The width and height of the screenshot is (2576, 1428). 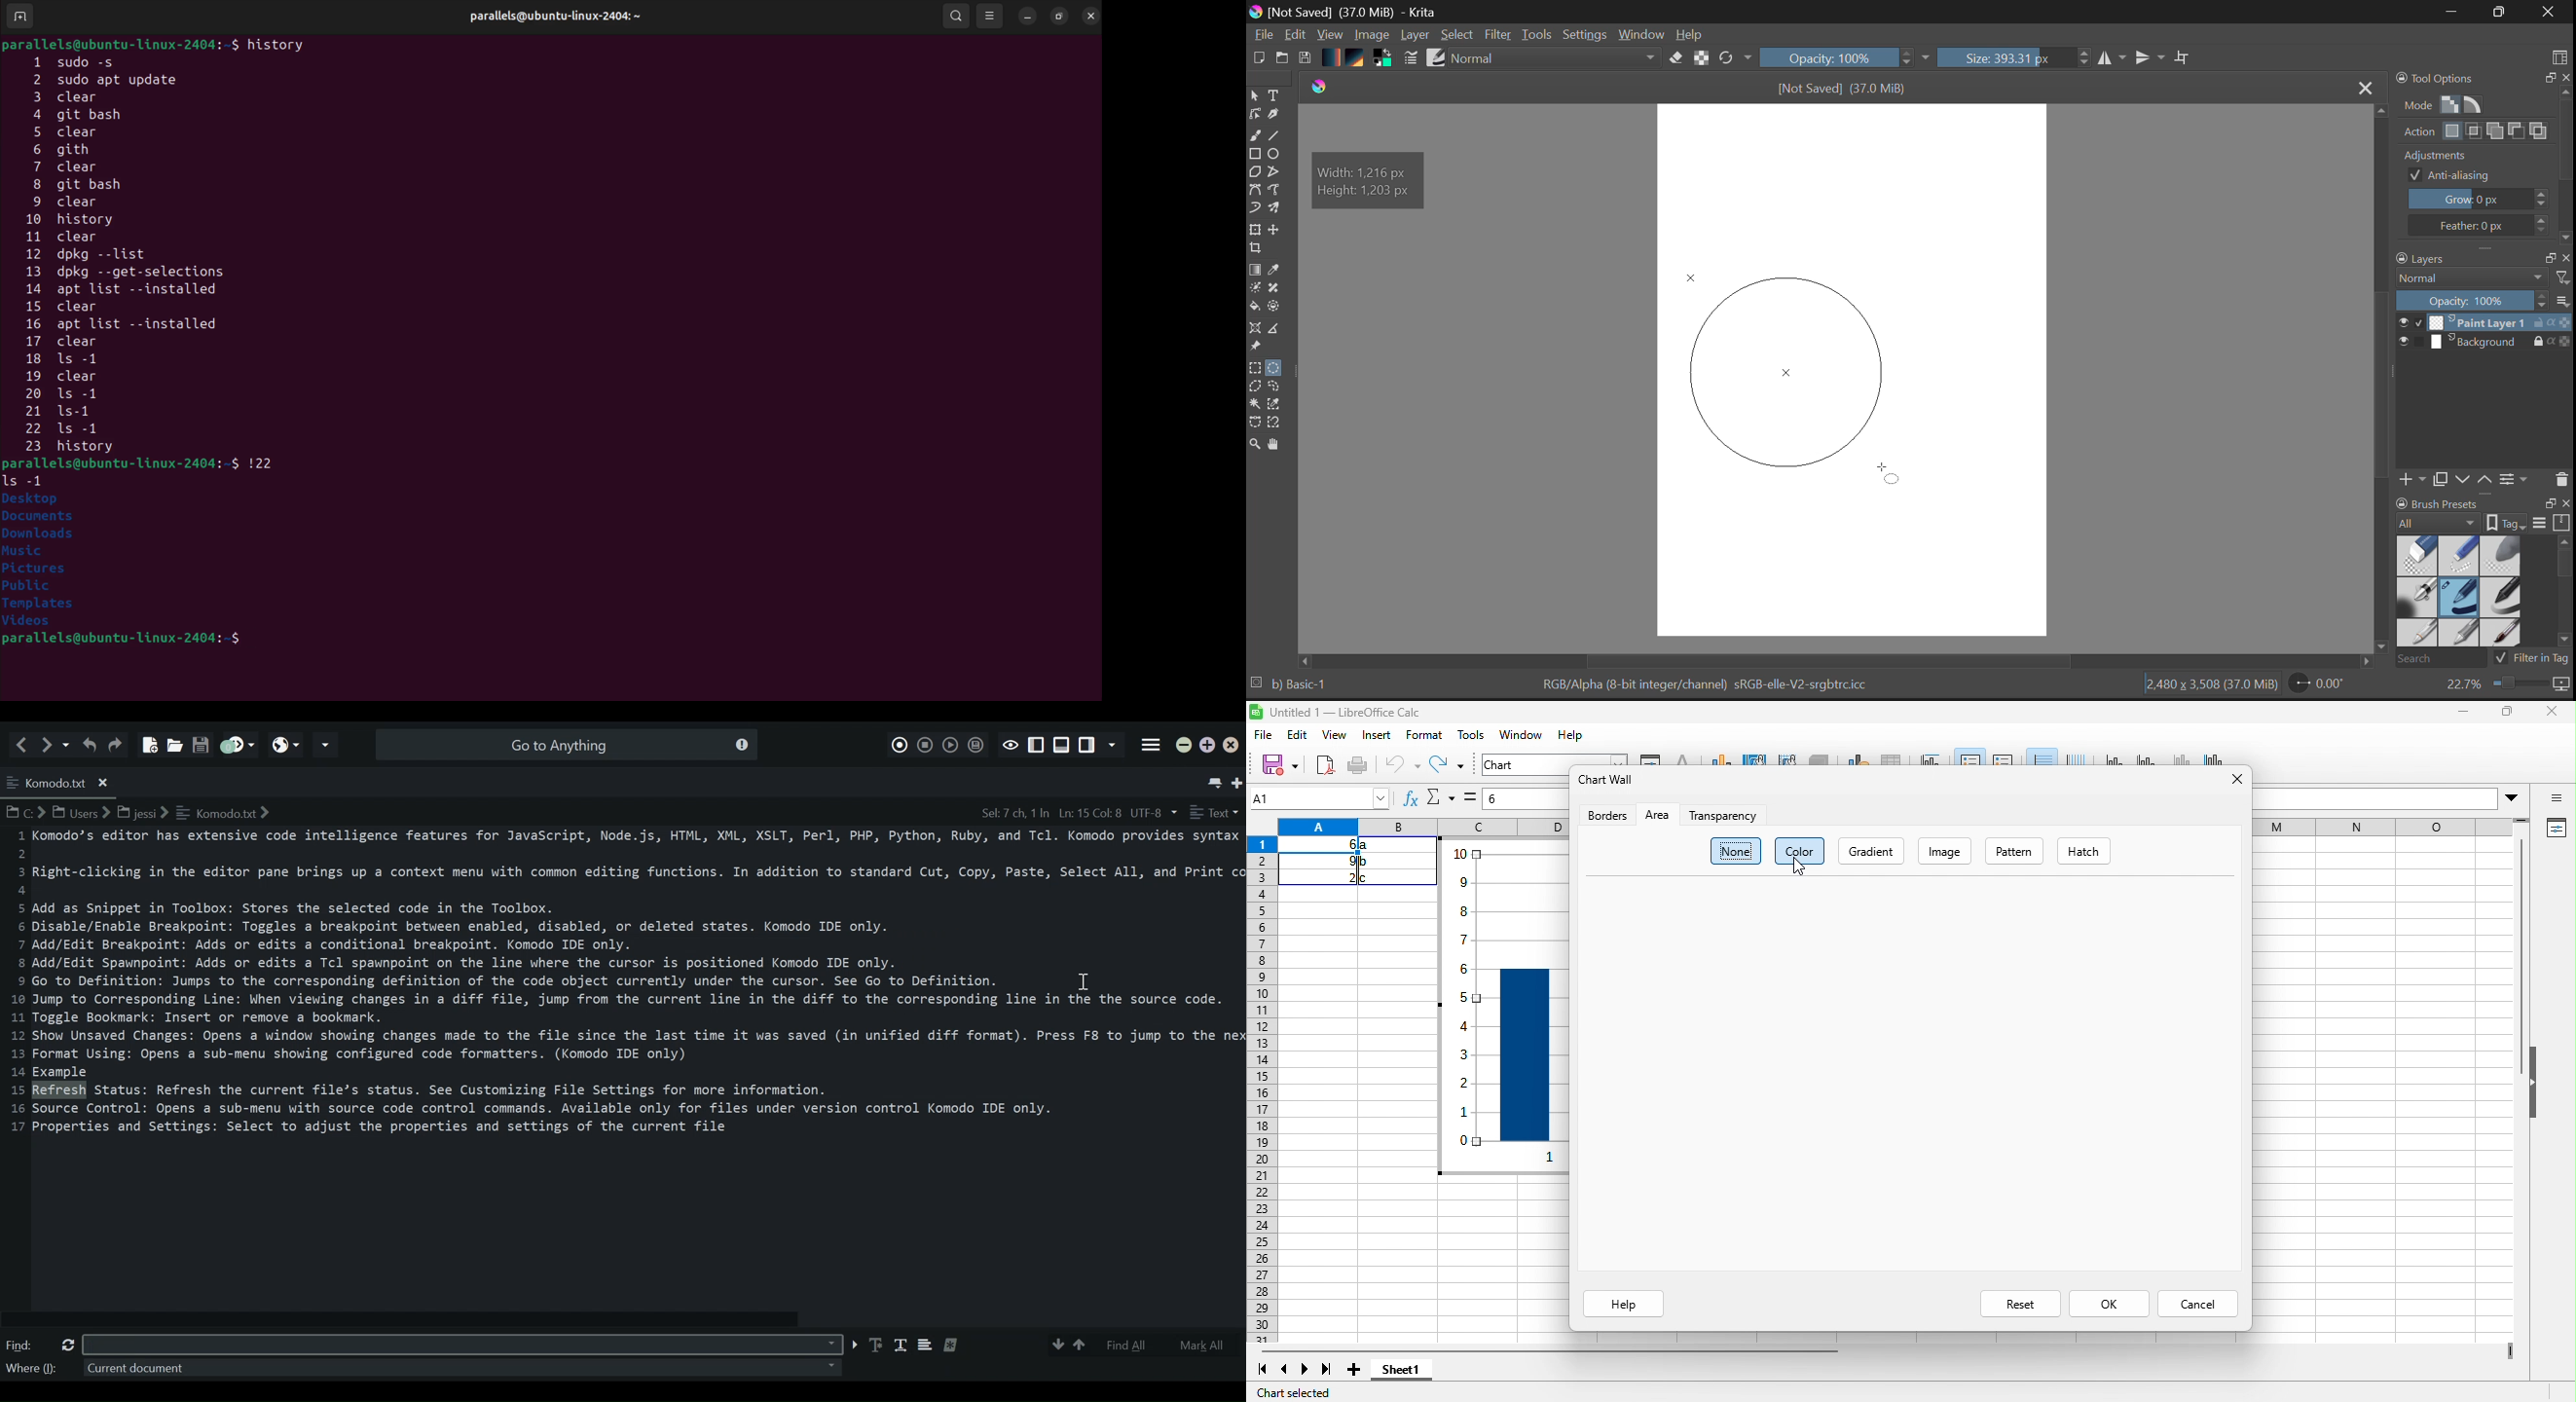 What do you see at coordinates (1890, 474) in the screenshot?
I see `MOUSE_UP Cursor Position` at bounding box center [1890, 474].